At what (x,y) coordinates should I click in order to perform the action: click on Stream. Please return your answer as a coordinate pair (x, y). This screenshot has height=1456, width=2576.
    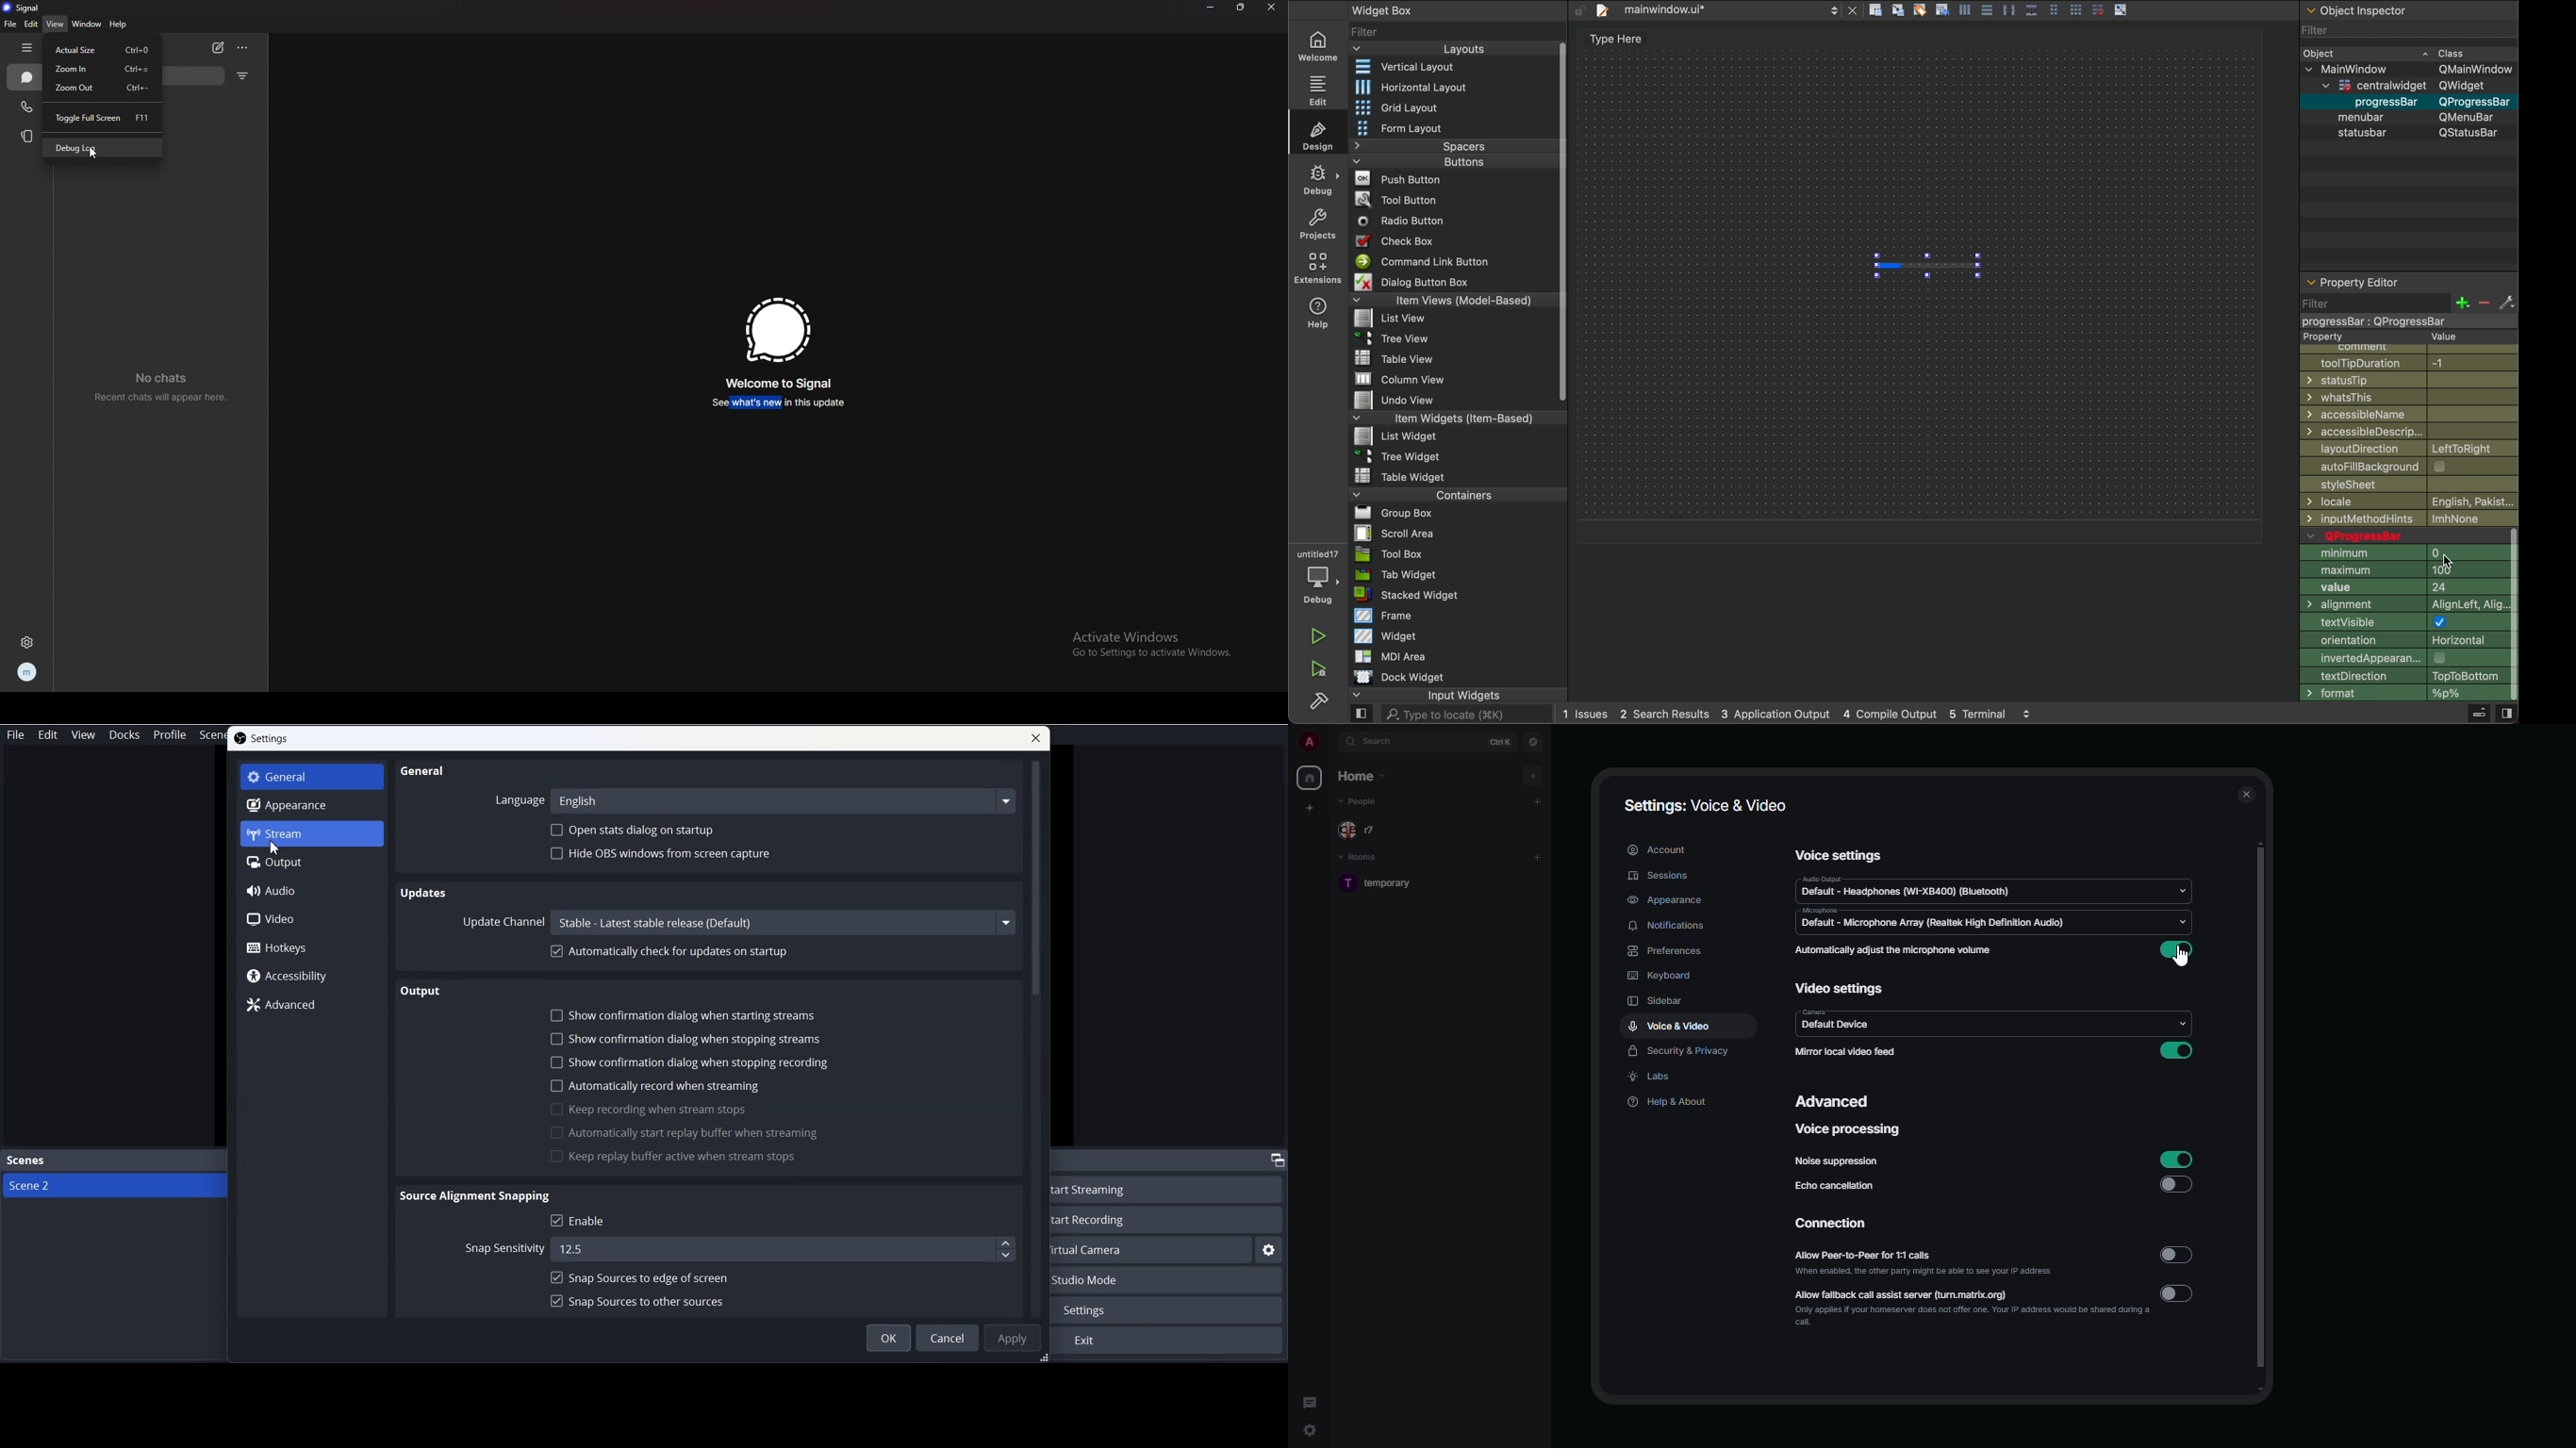
    Looking at the image, I should click on (312, 834).